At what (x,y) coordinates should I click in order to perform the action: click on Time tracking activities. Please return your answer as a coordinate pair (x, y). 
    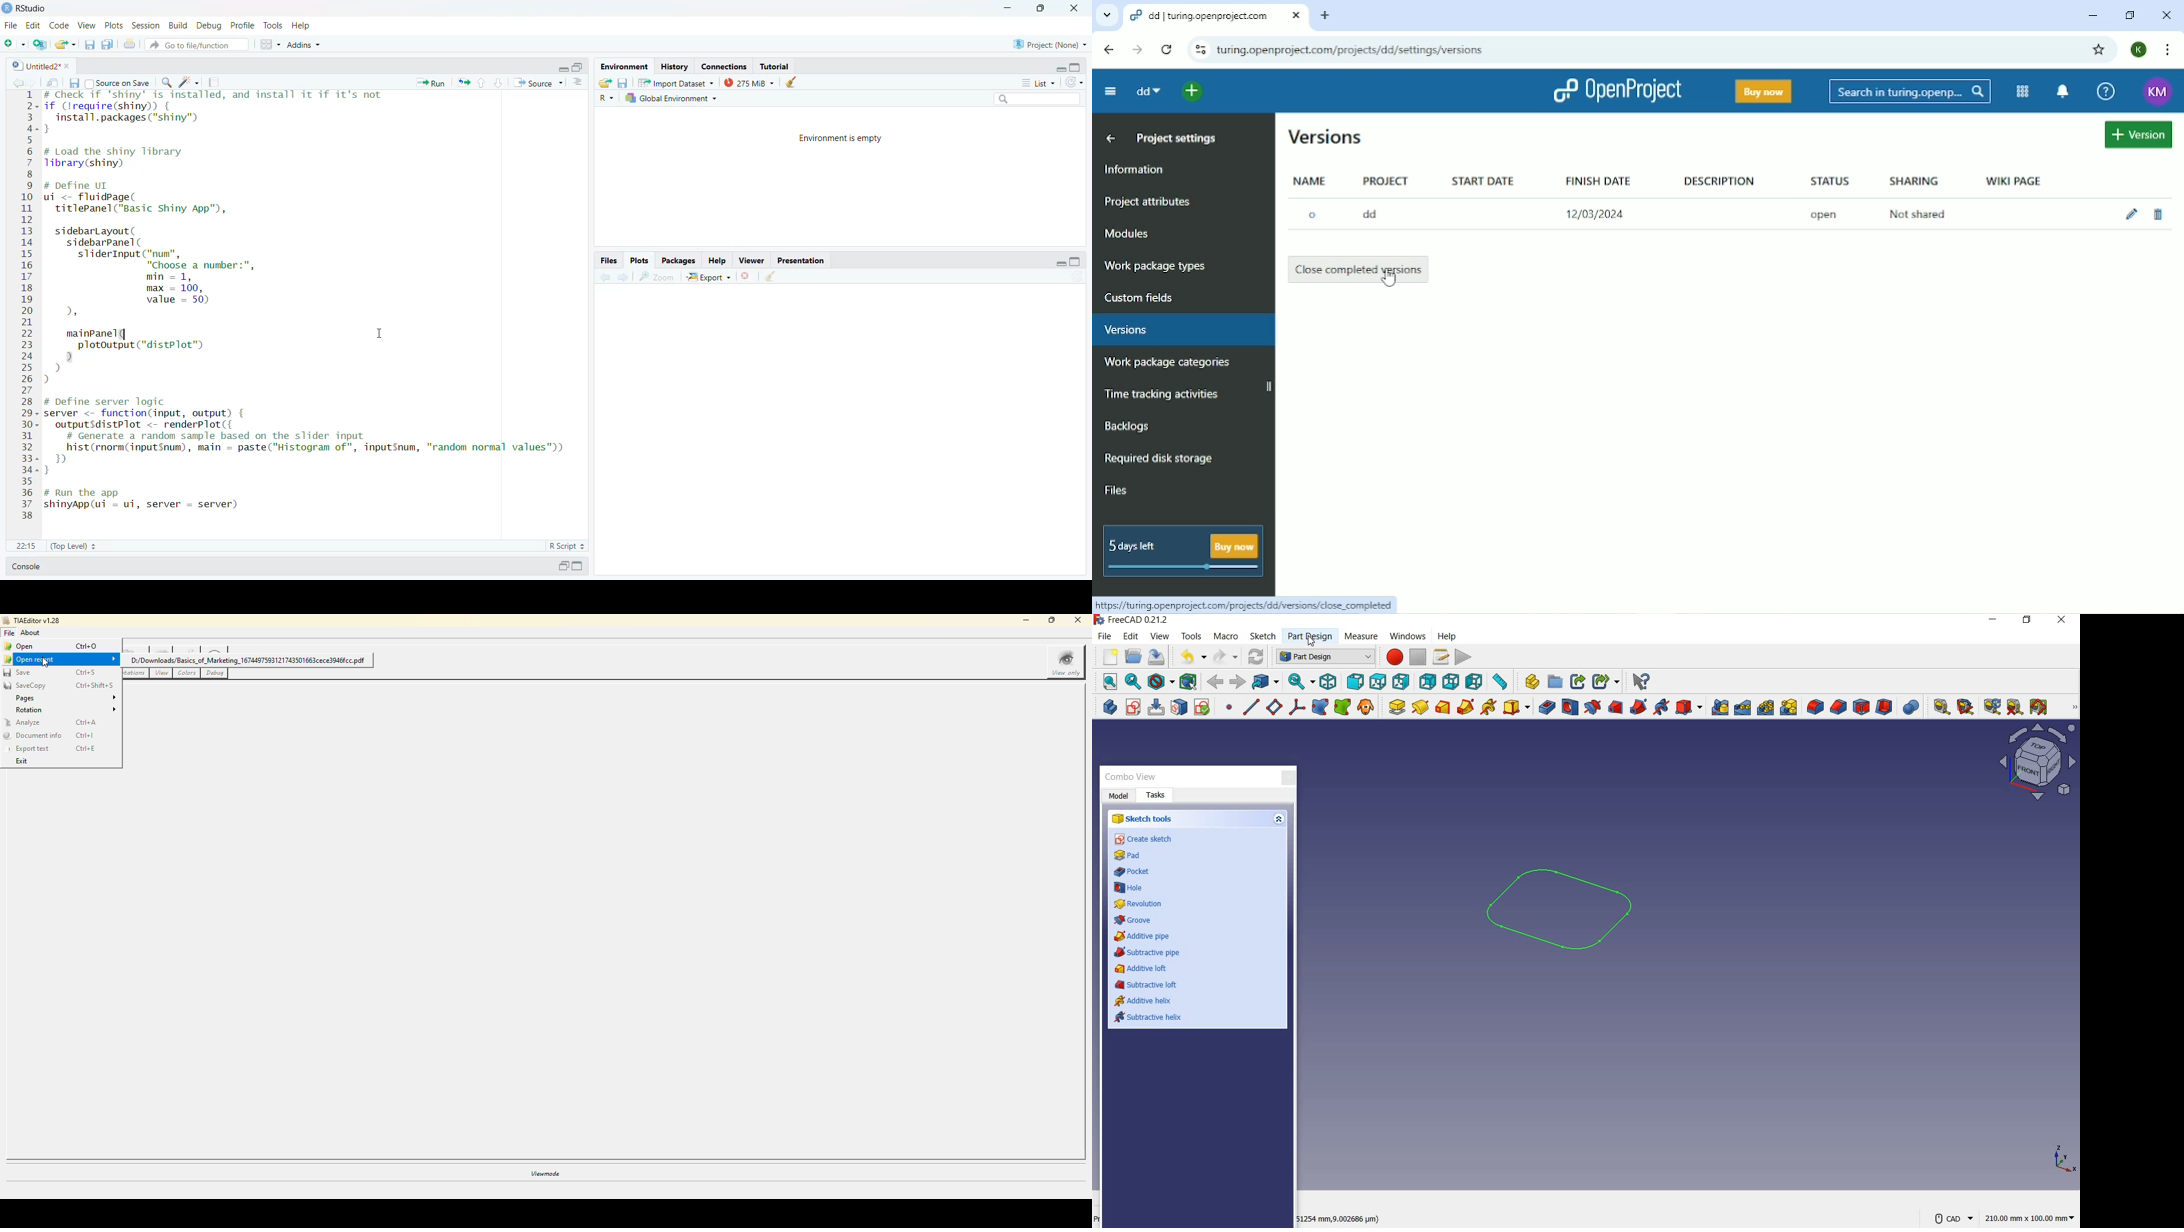
    Looking at the image, I should click on (1165, 392).